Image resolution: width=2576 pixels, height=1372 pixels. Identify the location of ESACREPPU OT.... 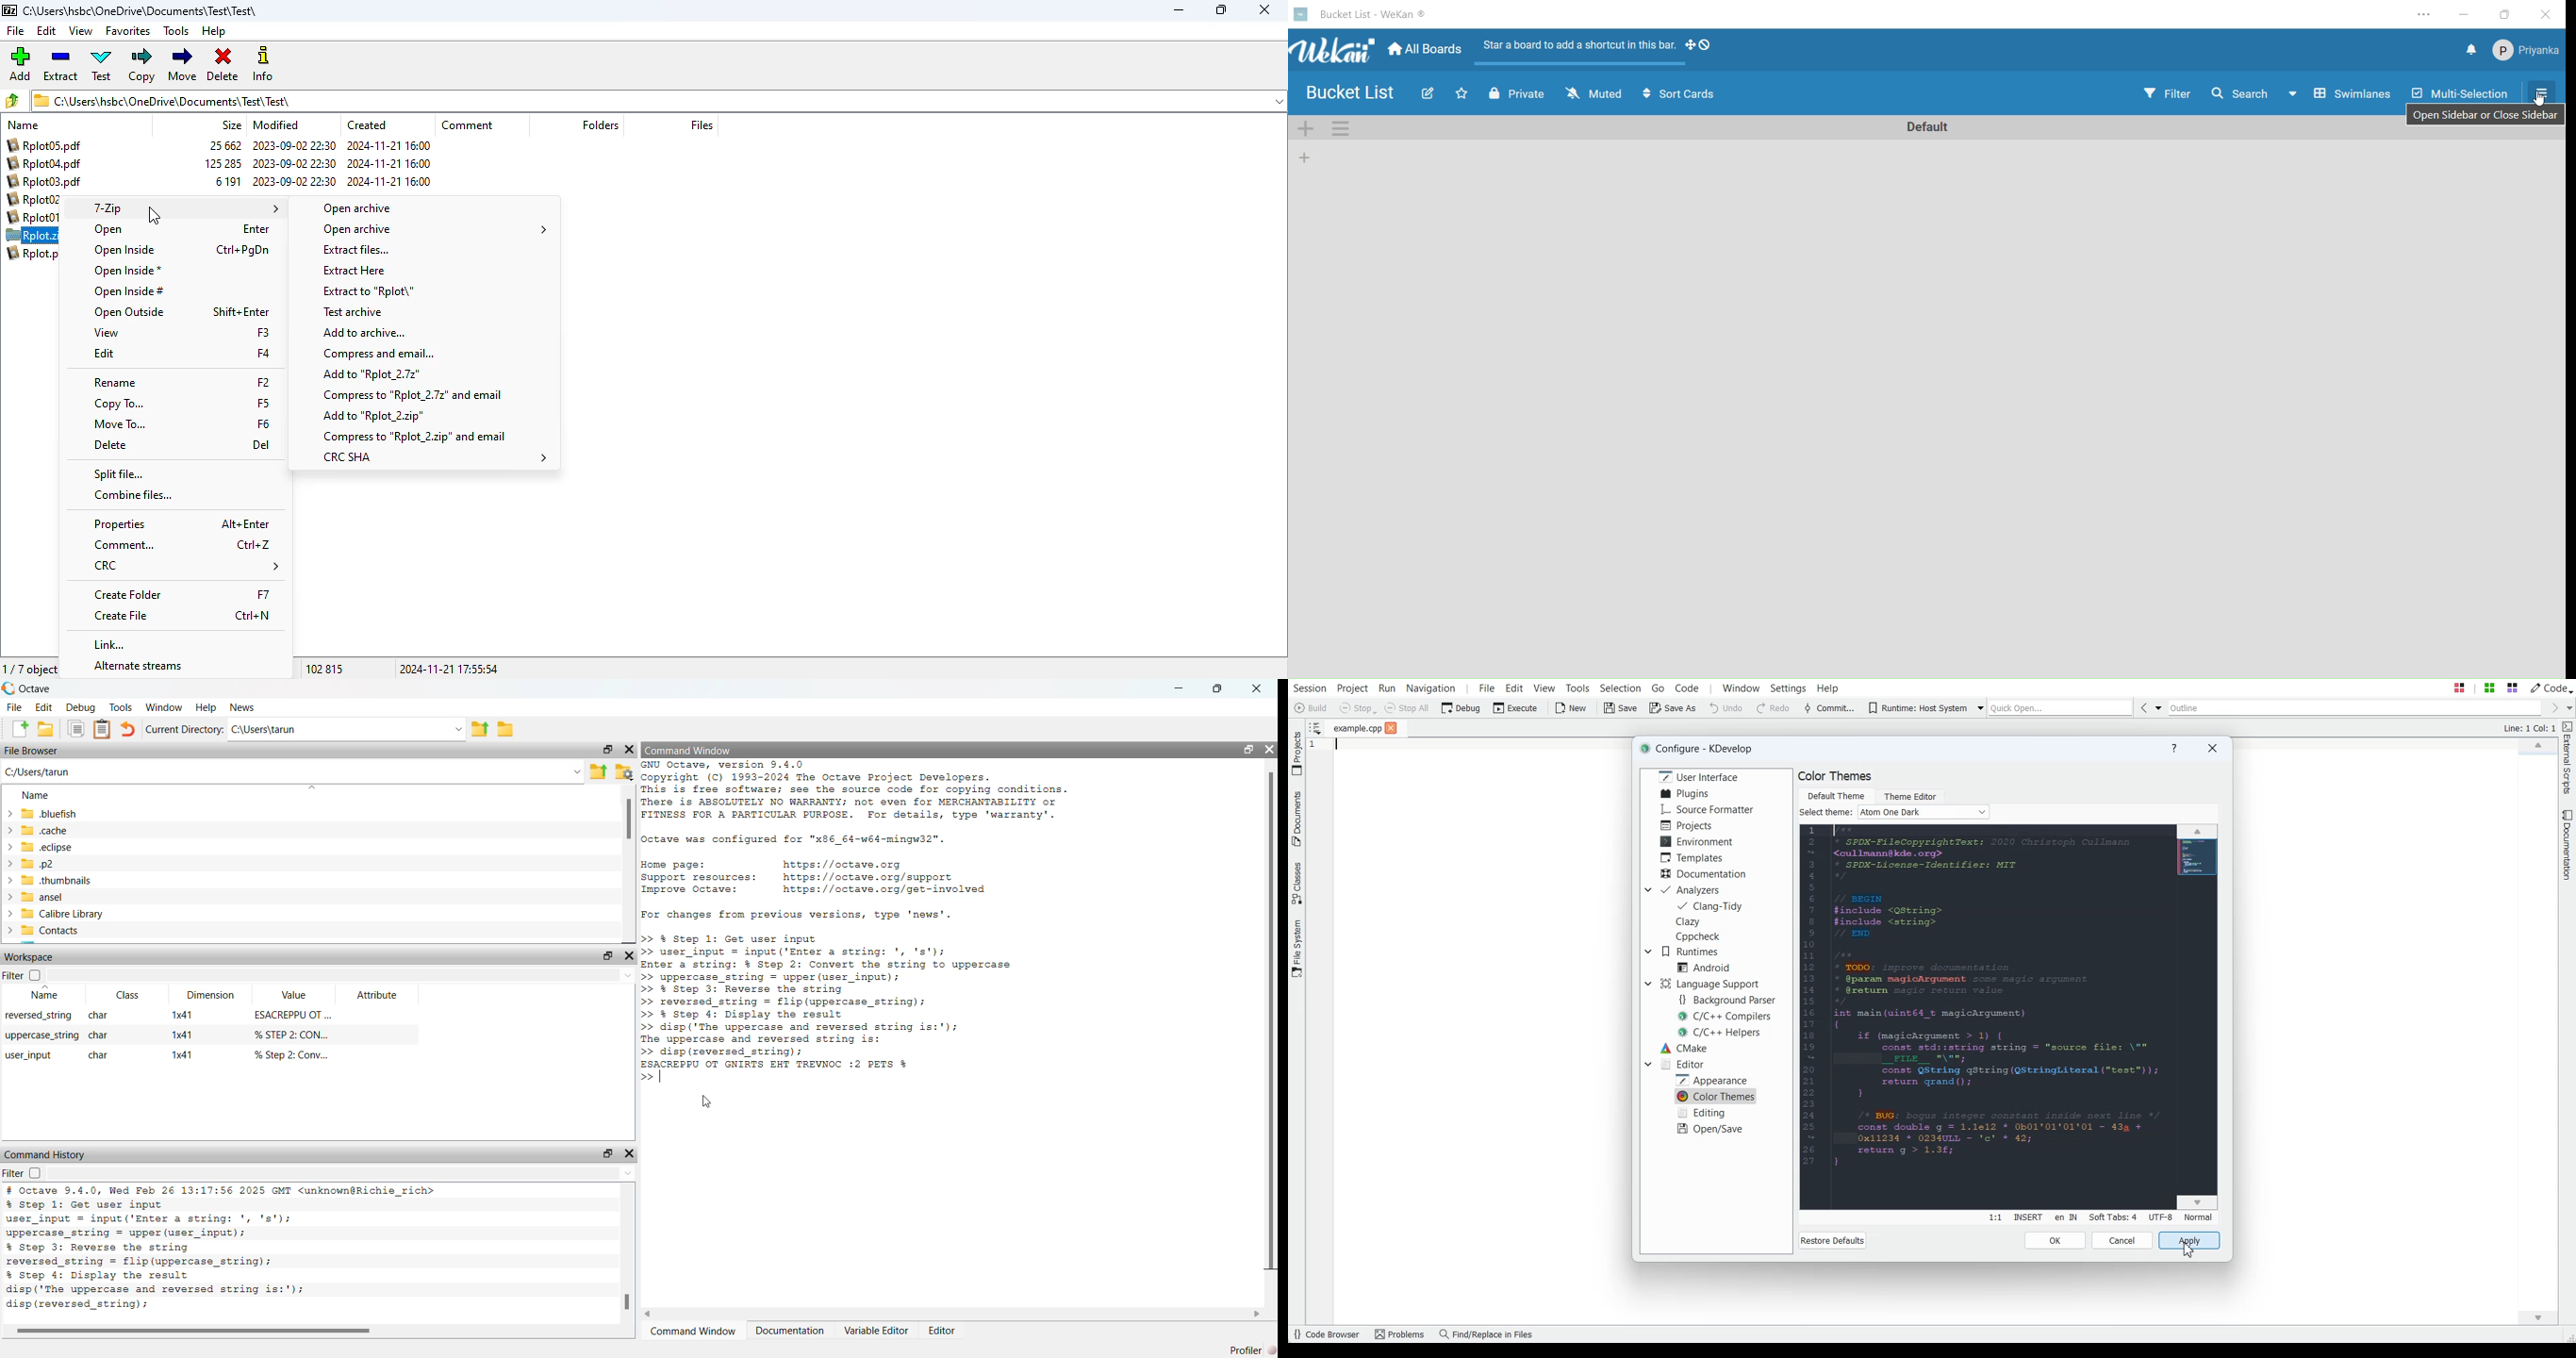
(293, 1017).